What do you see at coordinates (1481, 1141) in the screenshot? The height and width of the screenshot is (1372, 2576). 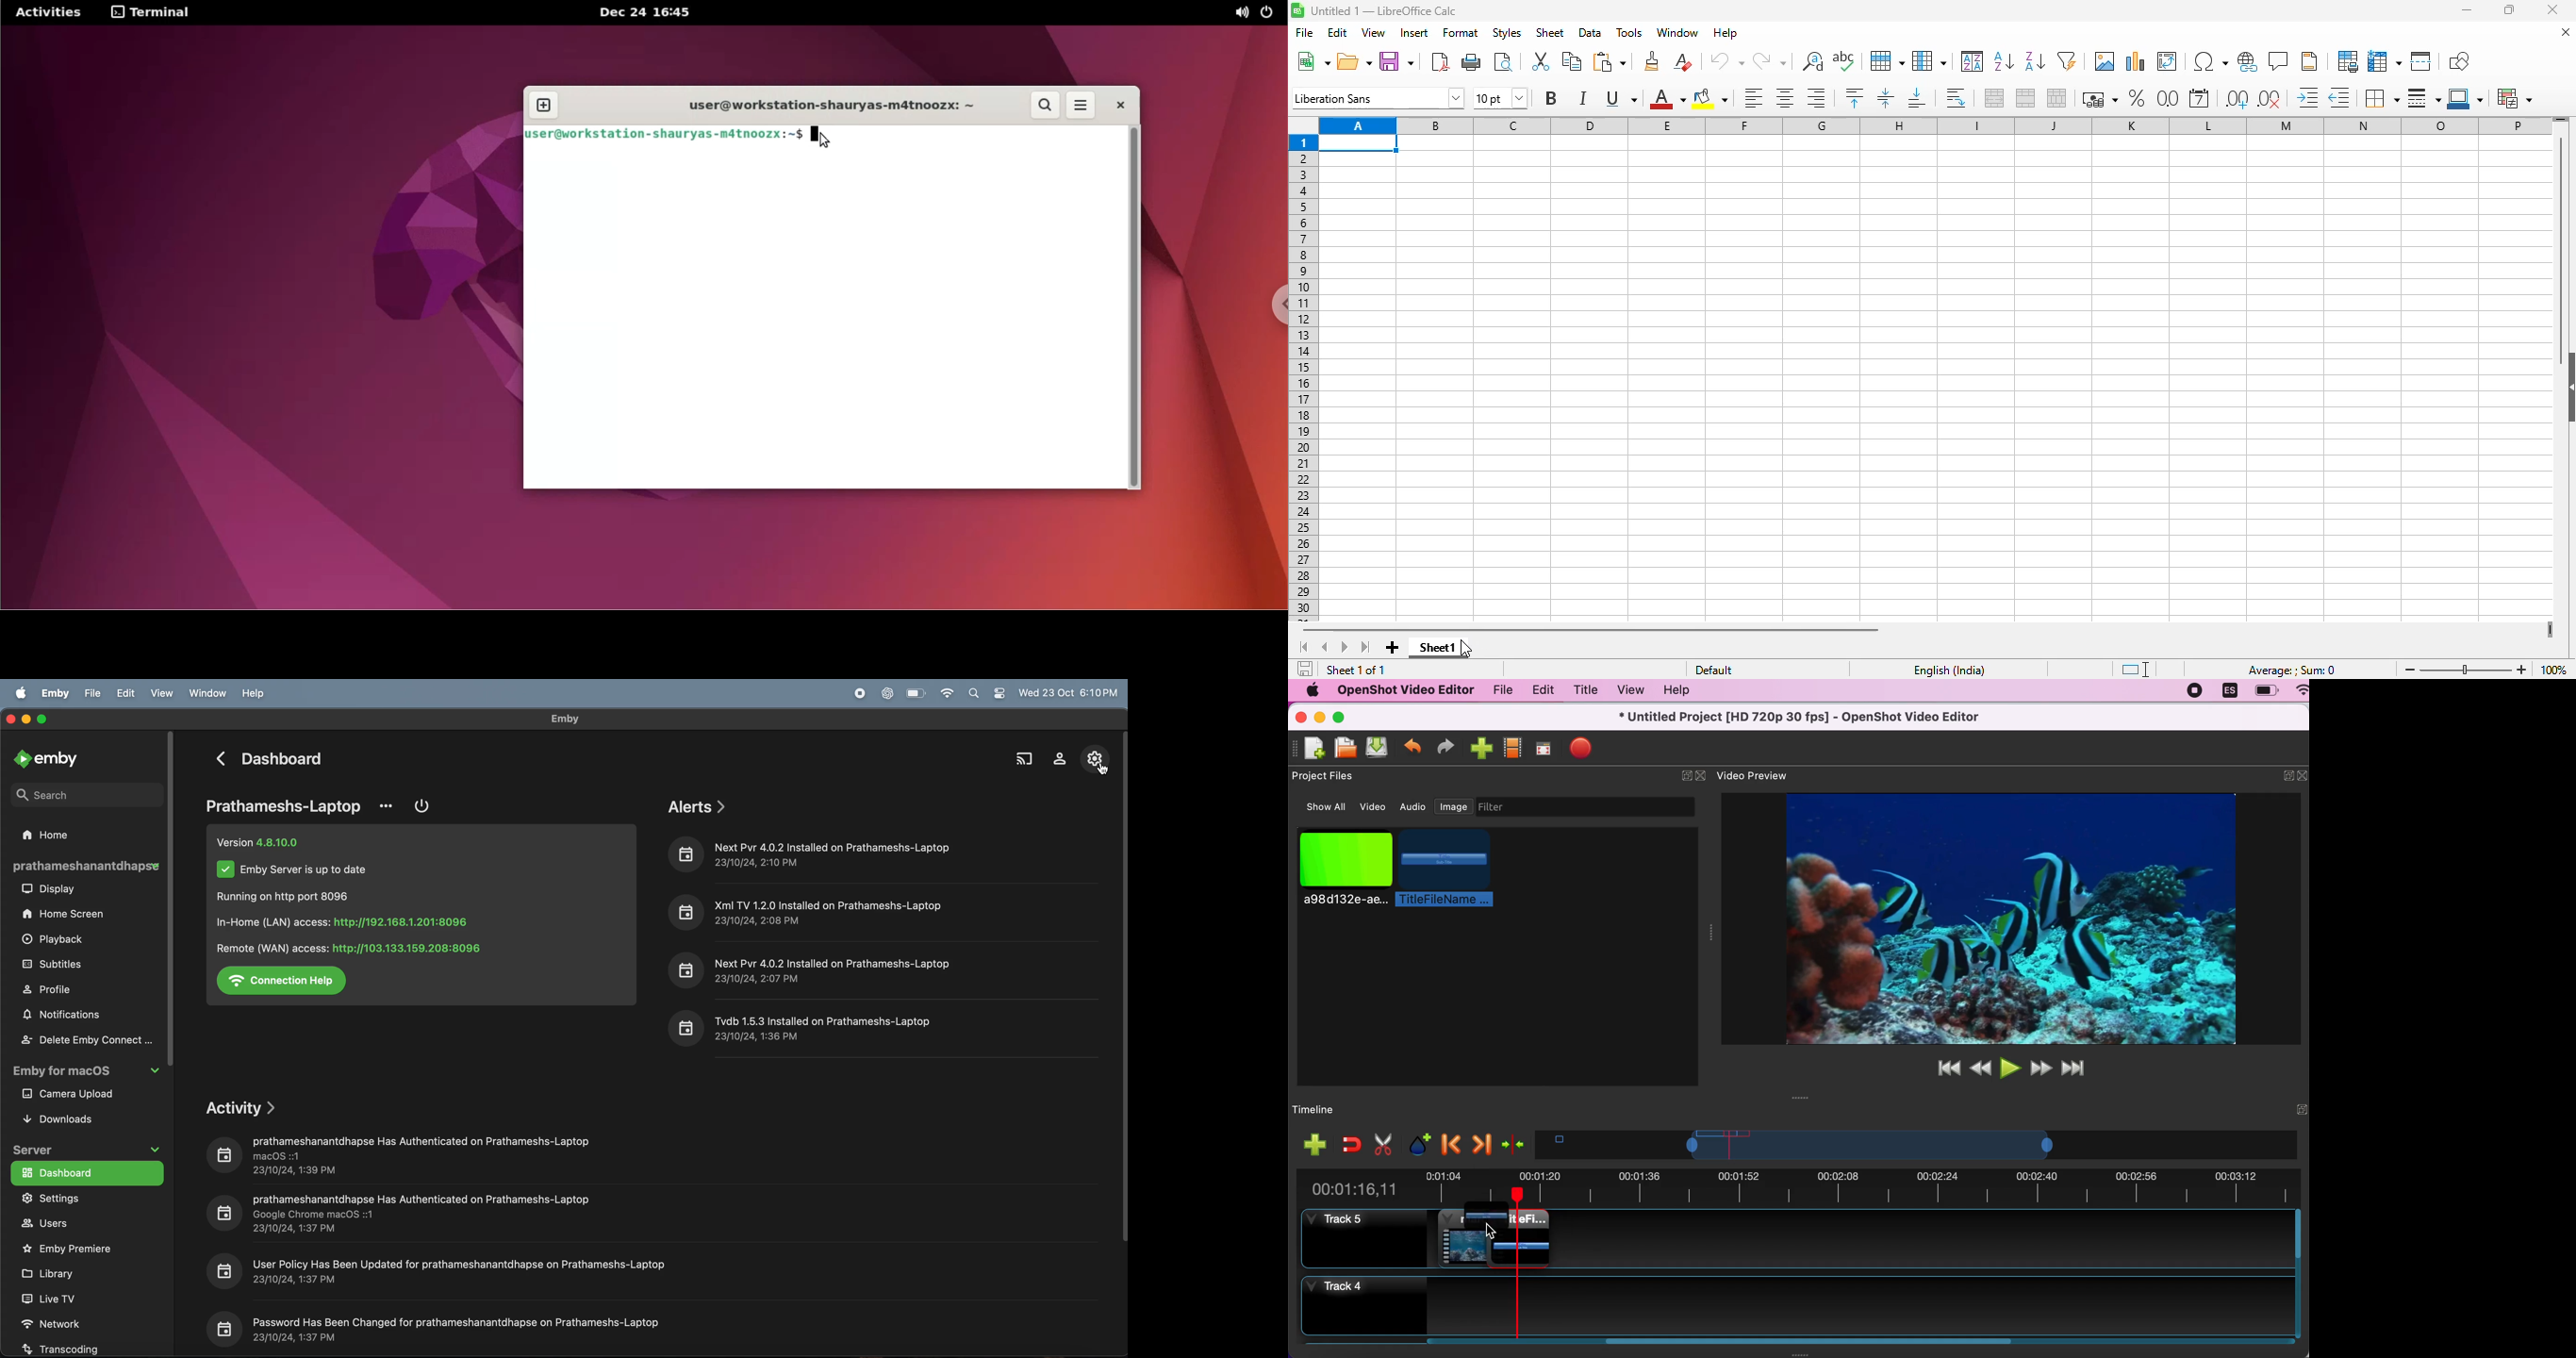 I see `next marker` at bounding box center [1481, 1141].